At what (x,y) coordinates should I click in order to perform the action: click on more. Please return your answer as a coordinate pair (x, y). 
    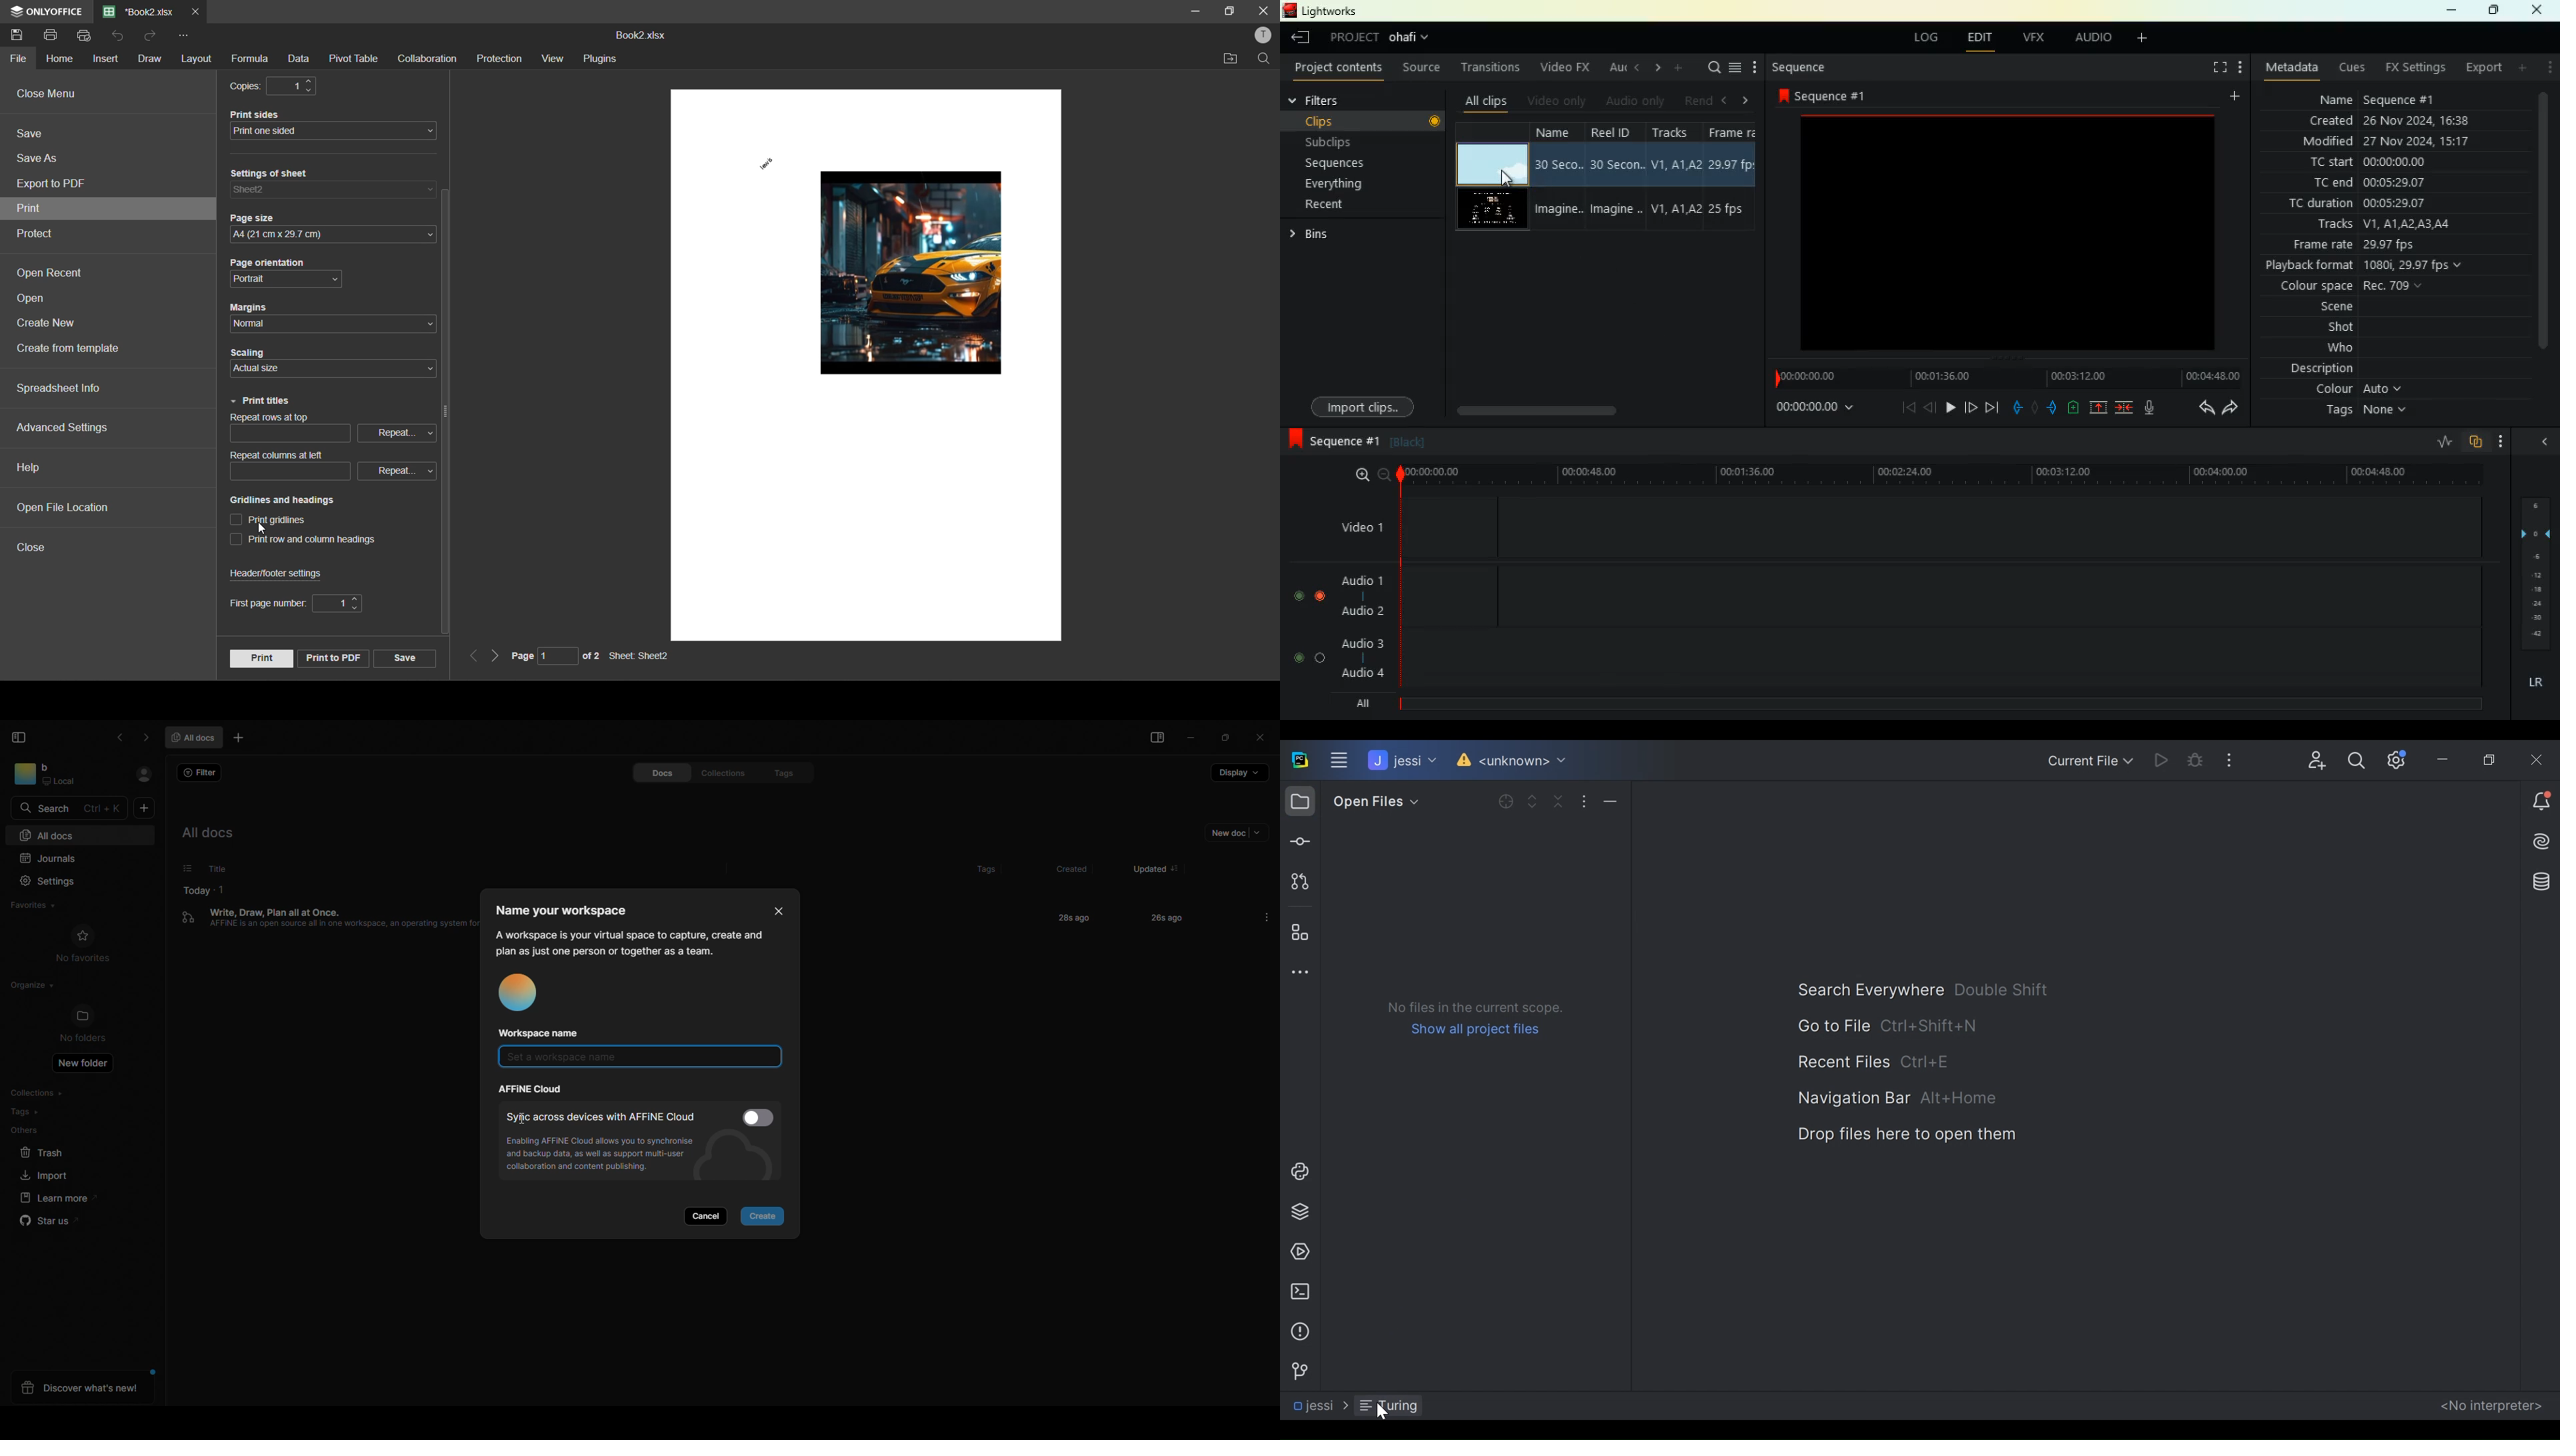
    Looking at the image, I should click on (1757, 68).